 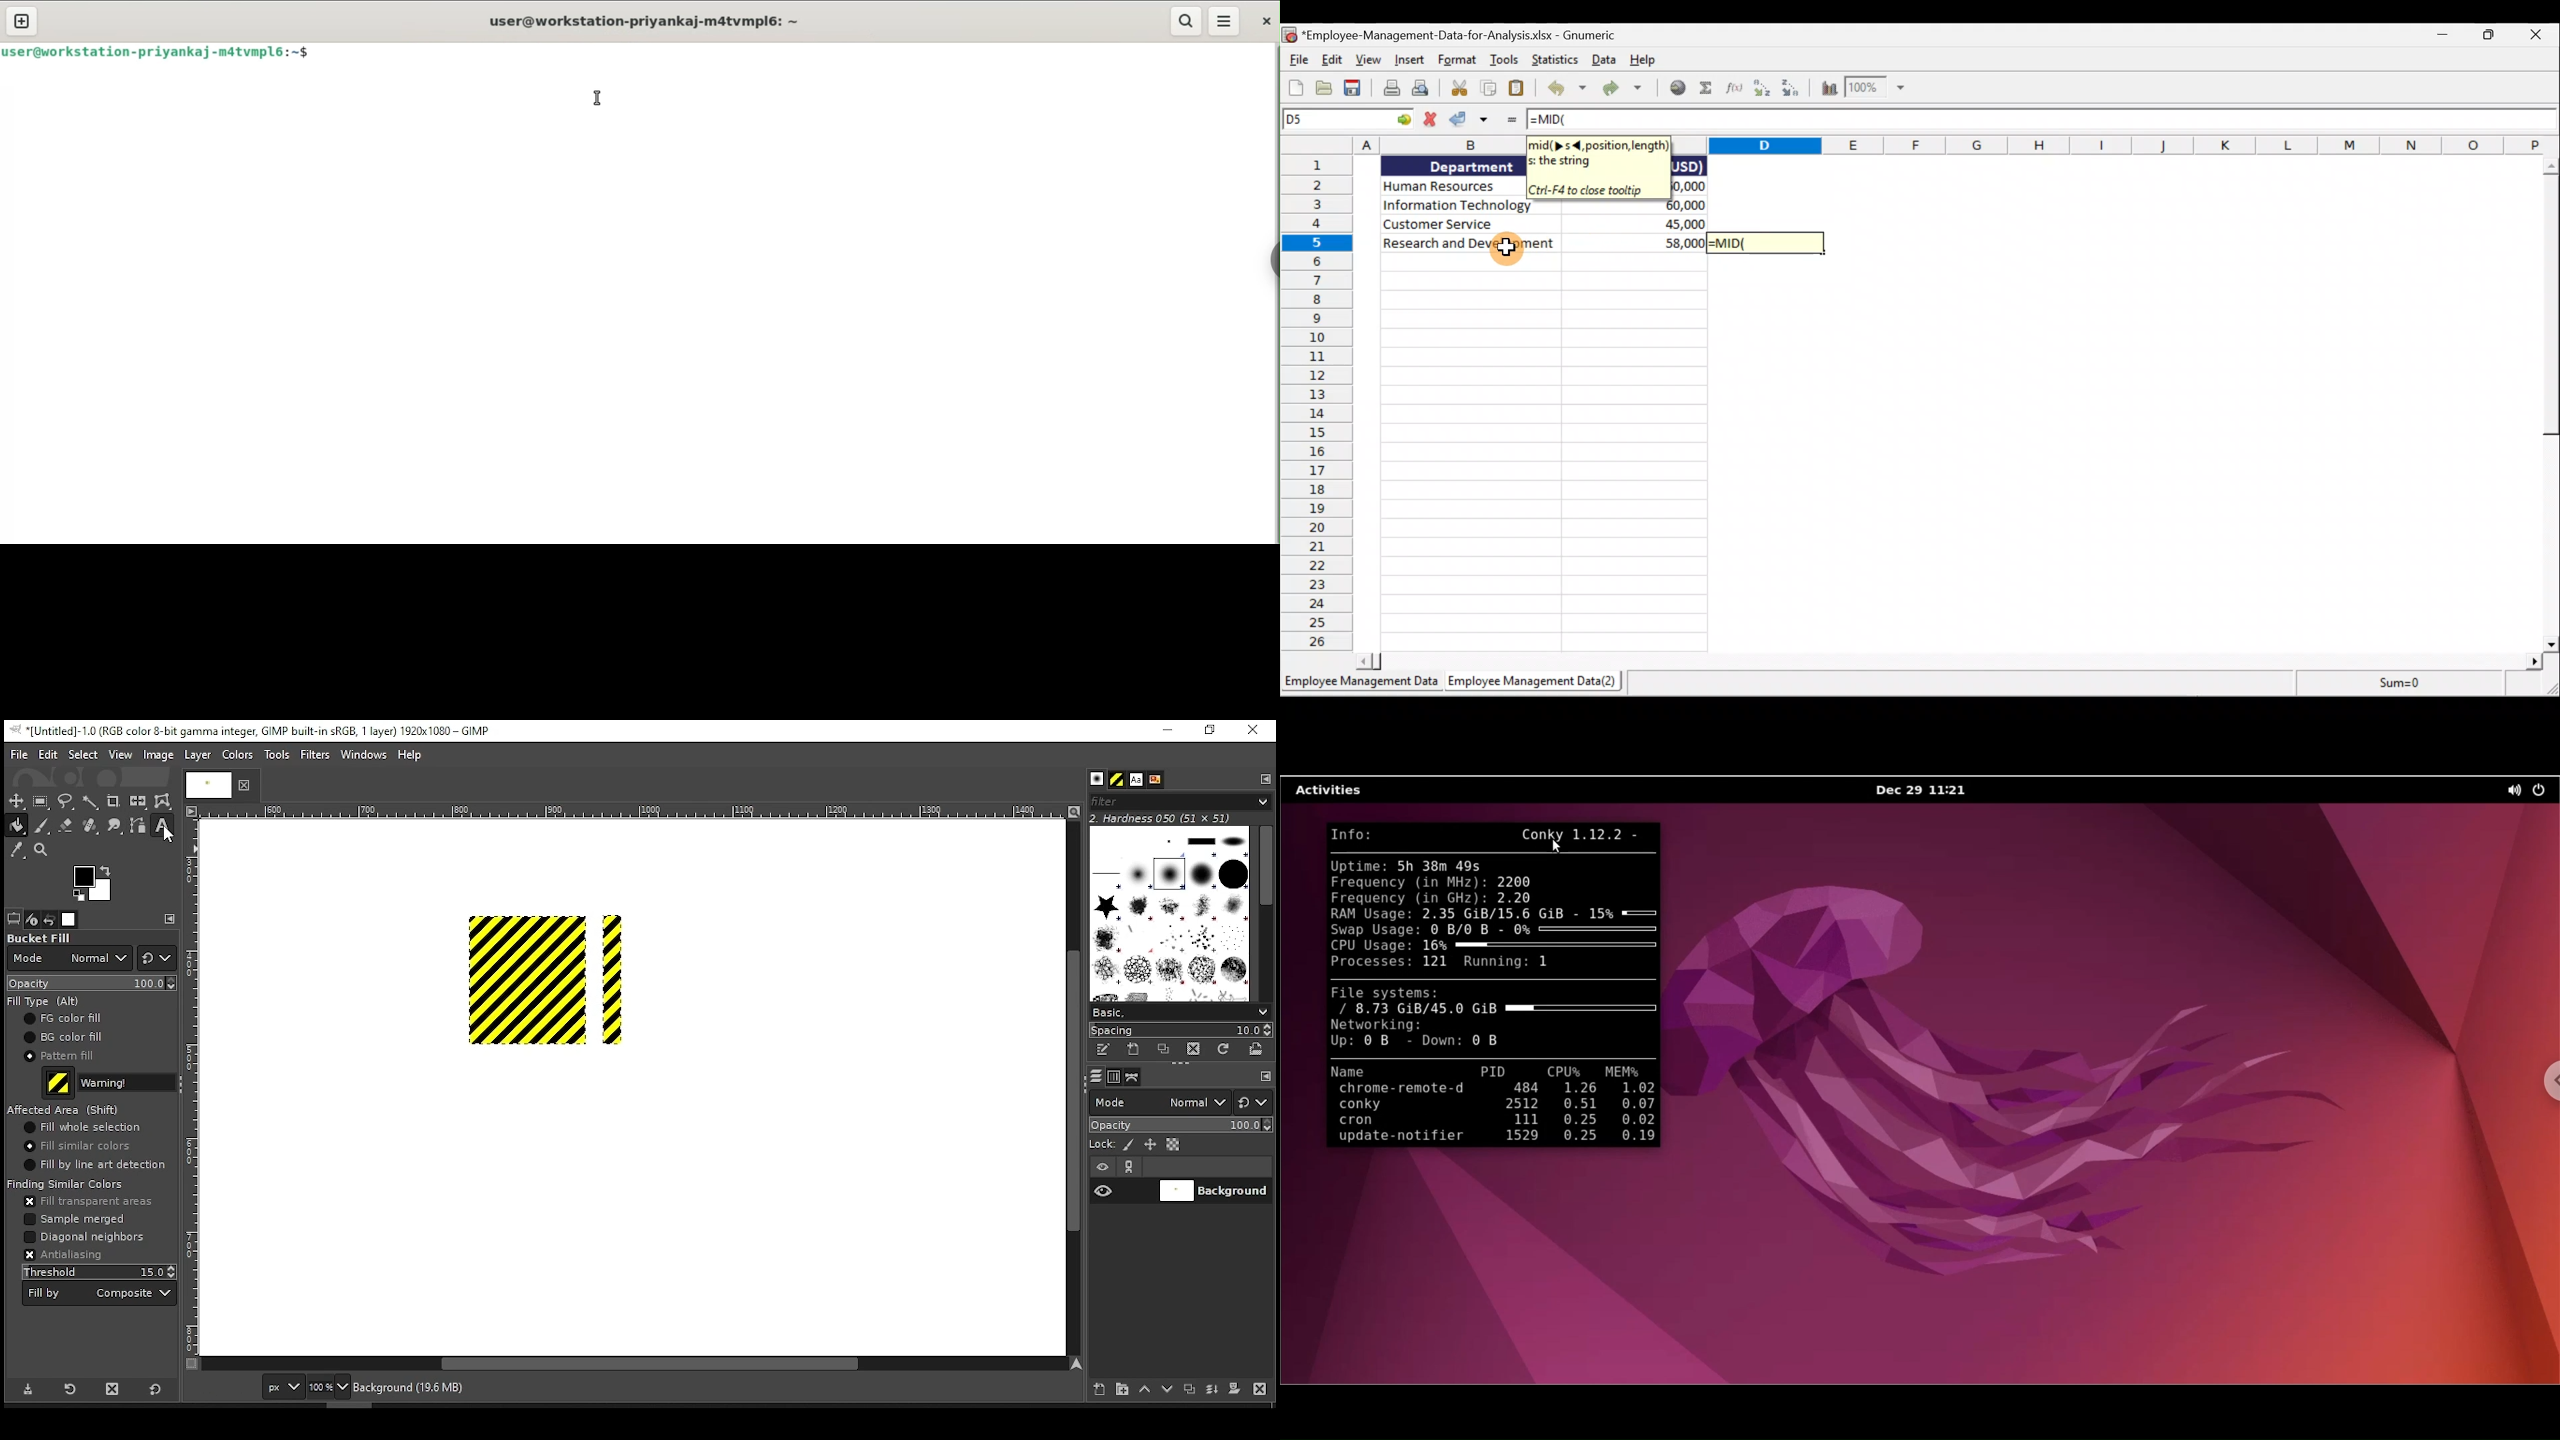 I want to click on paint bucket tool, so click(x=18, y=825).